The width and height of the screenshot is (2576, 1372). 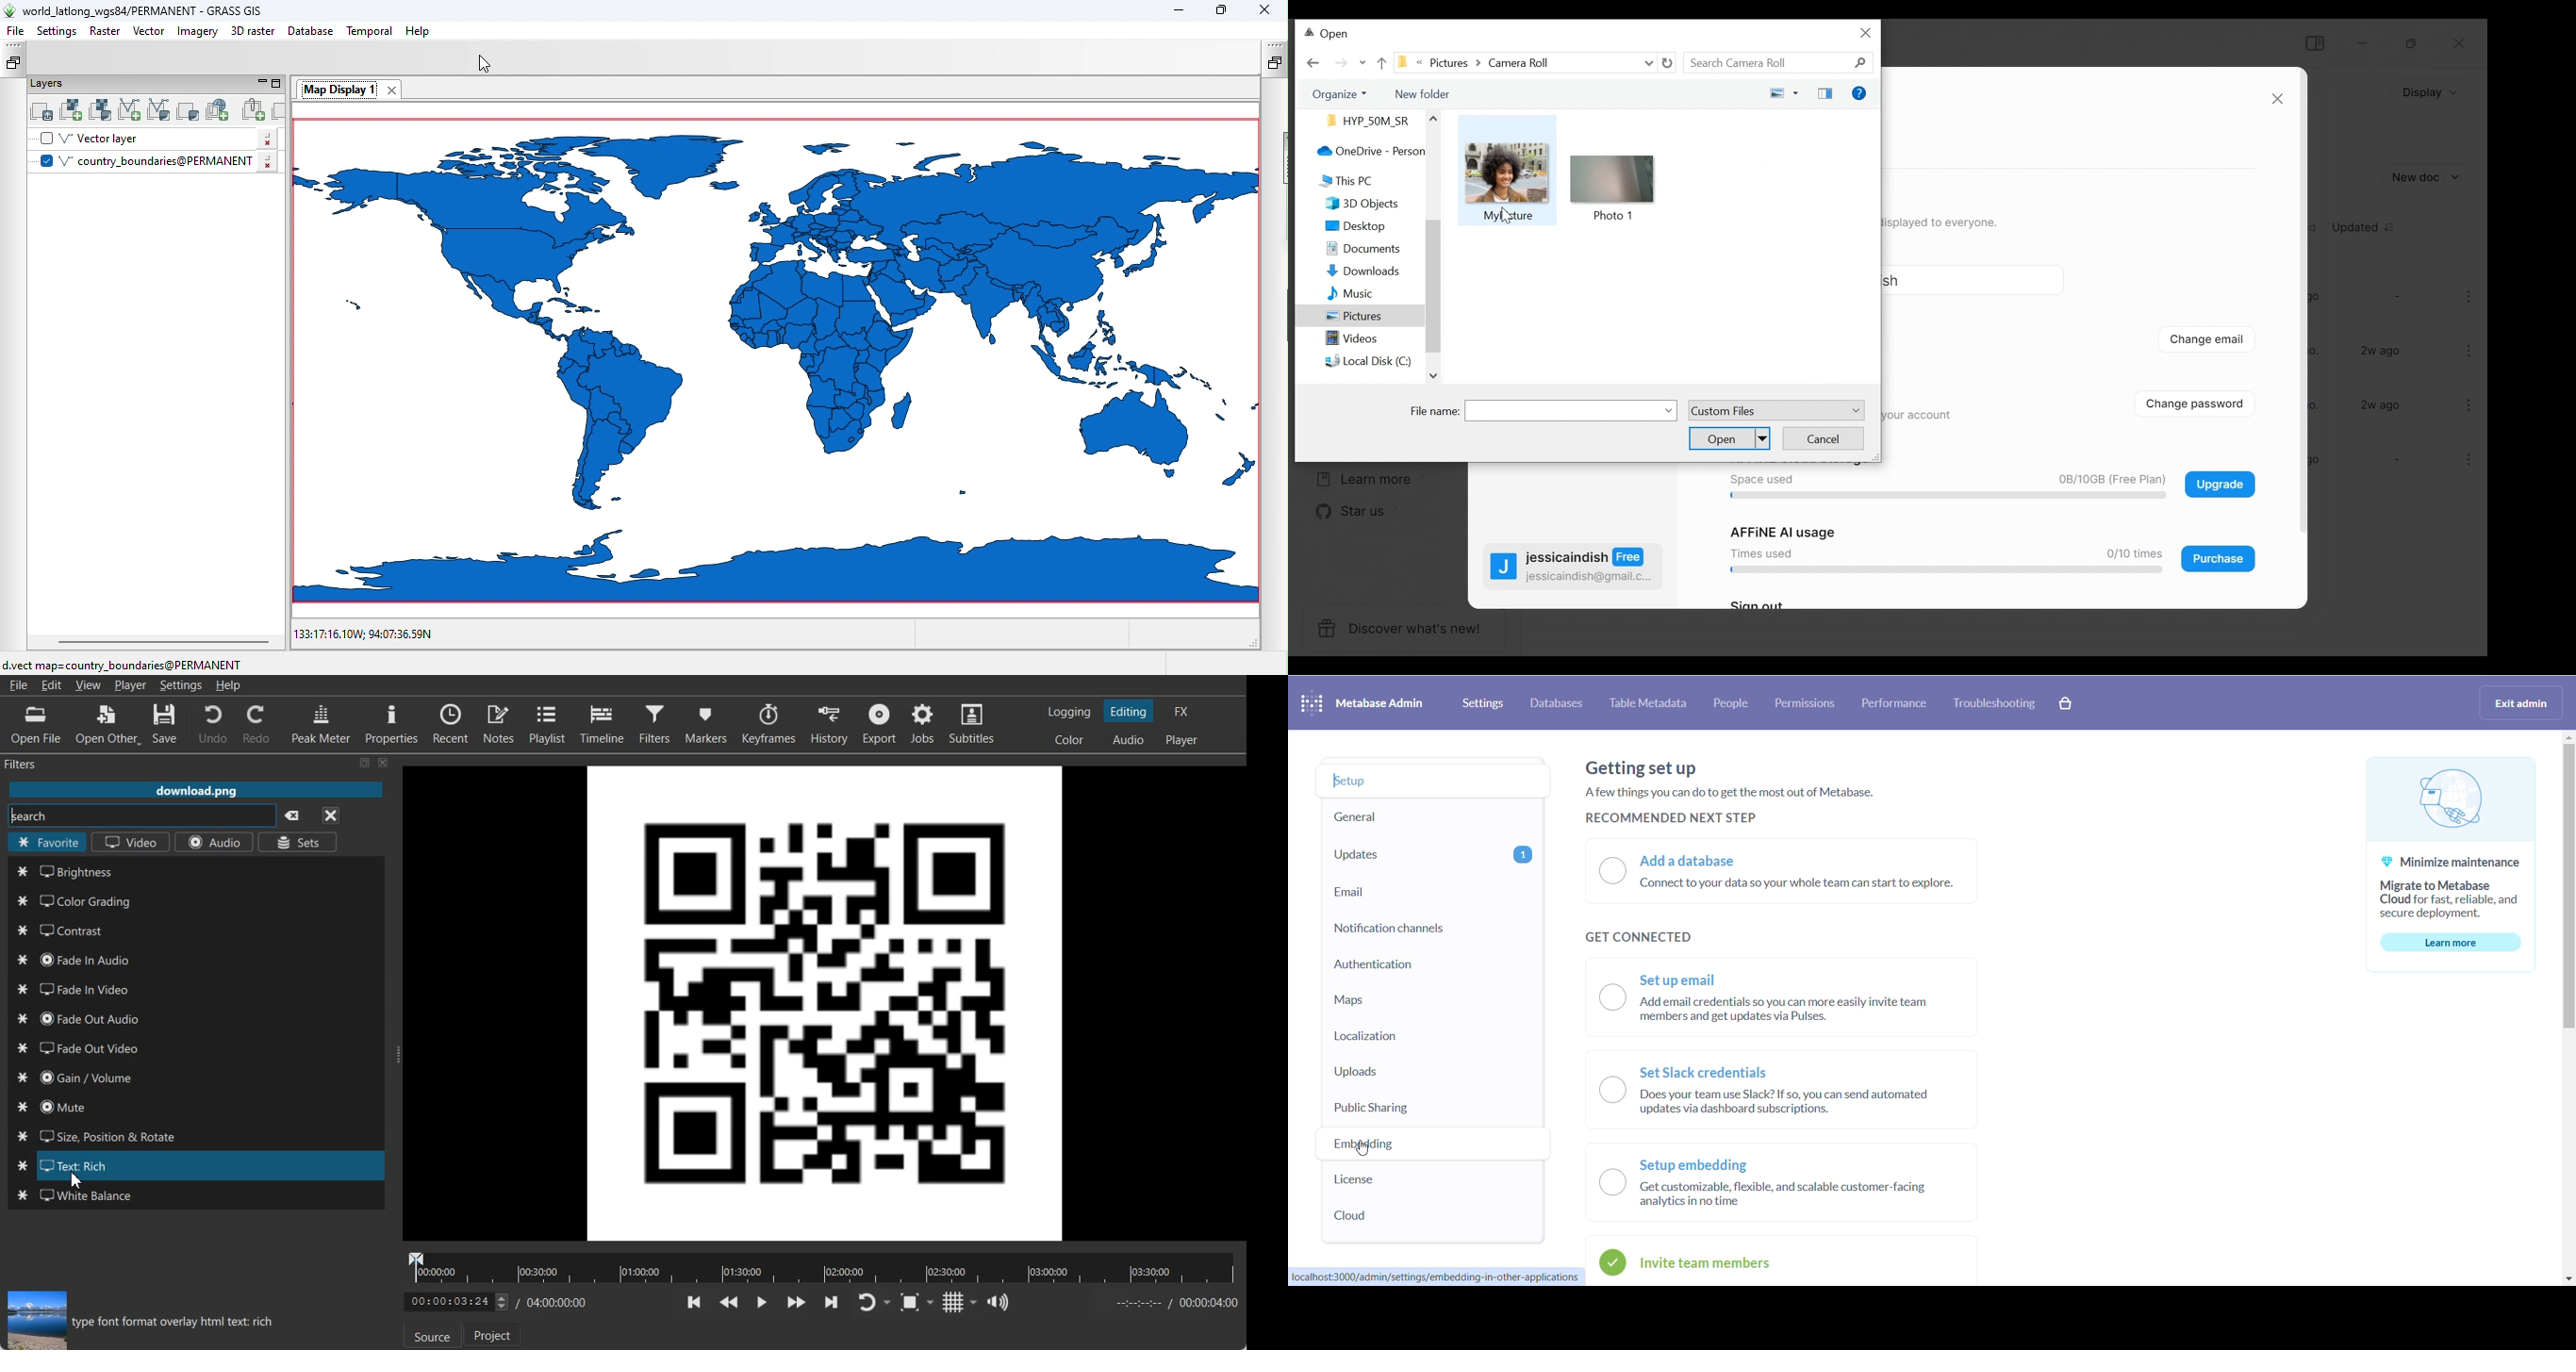 What do you see at coordinates (924, 724) in the screenshot?
I see `Jobs` at bounding box center [924, 724].